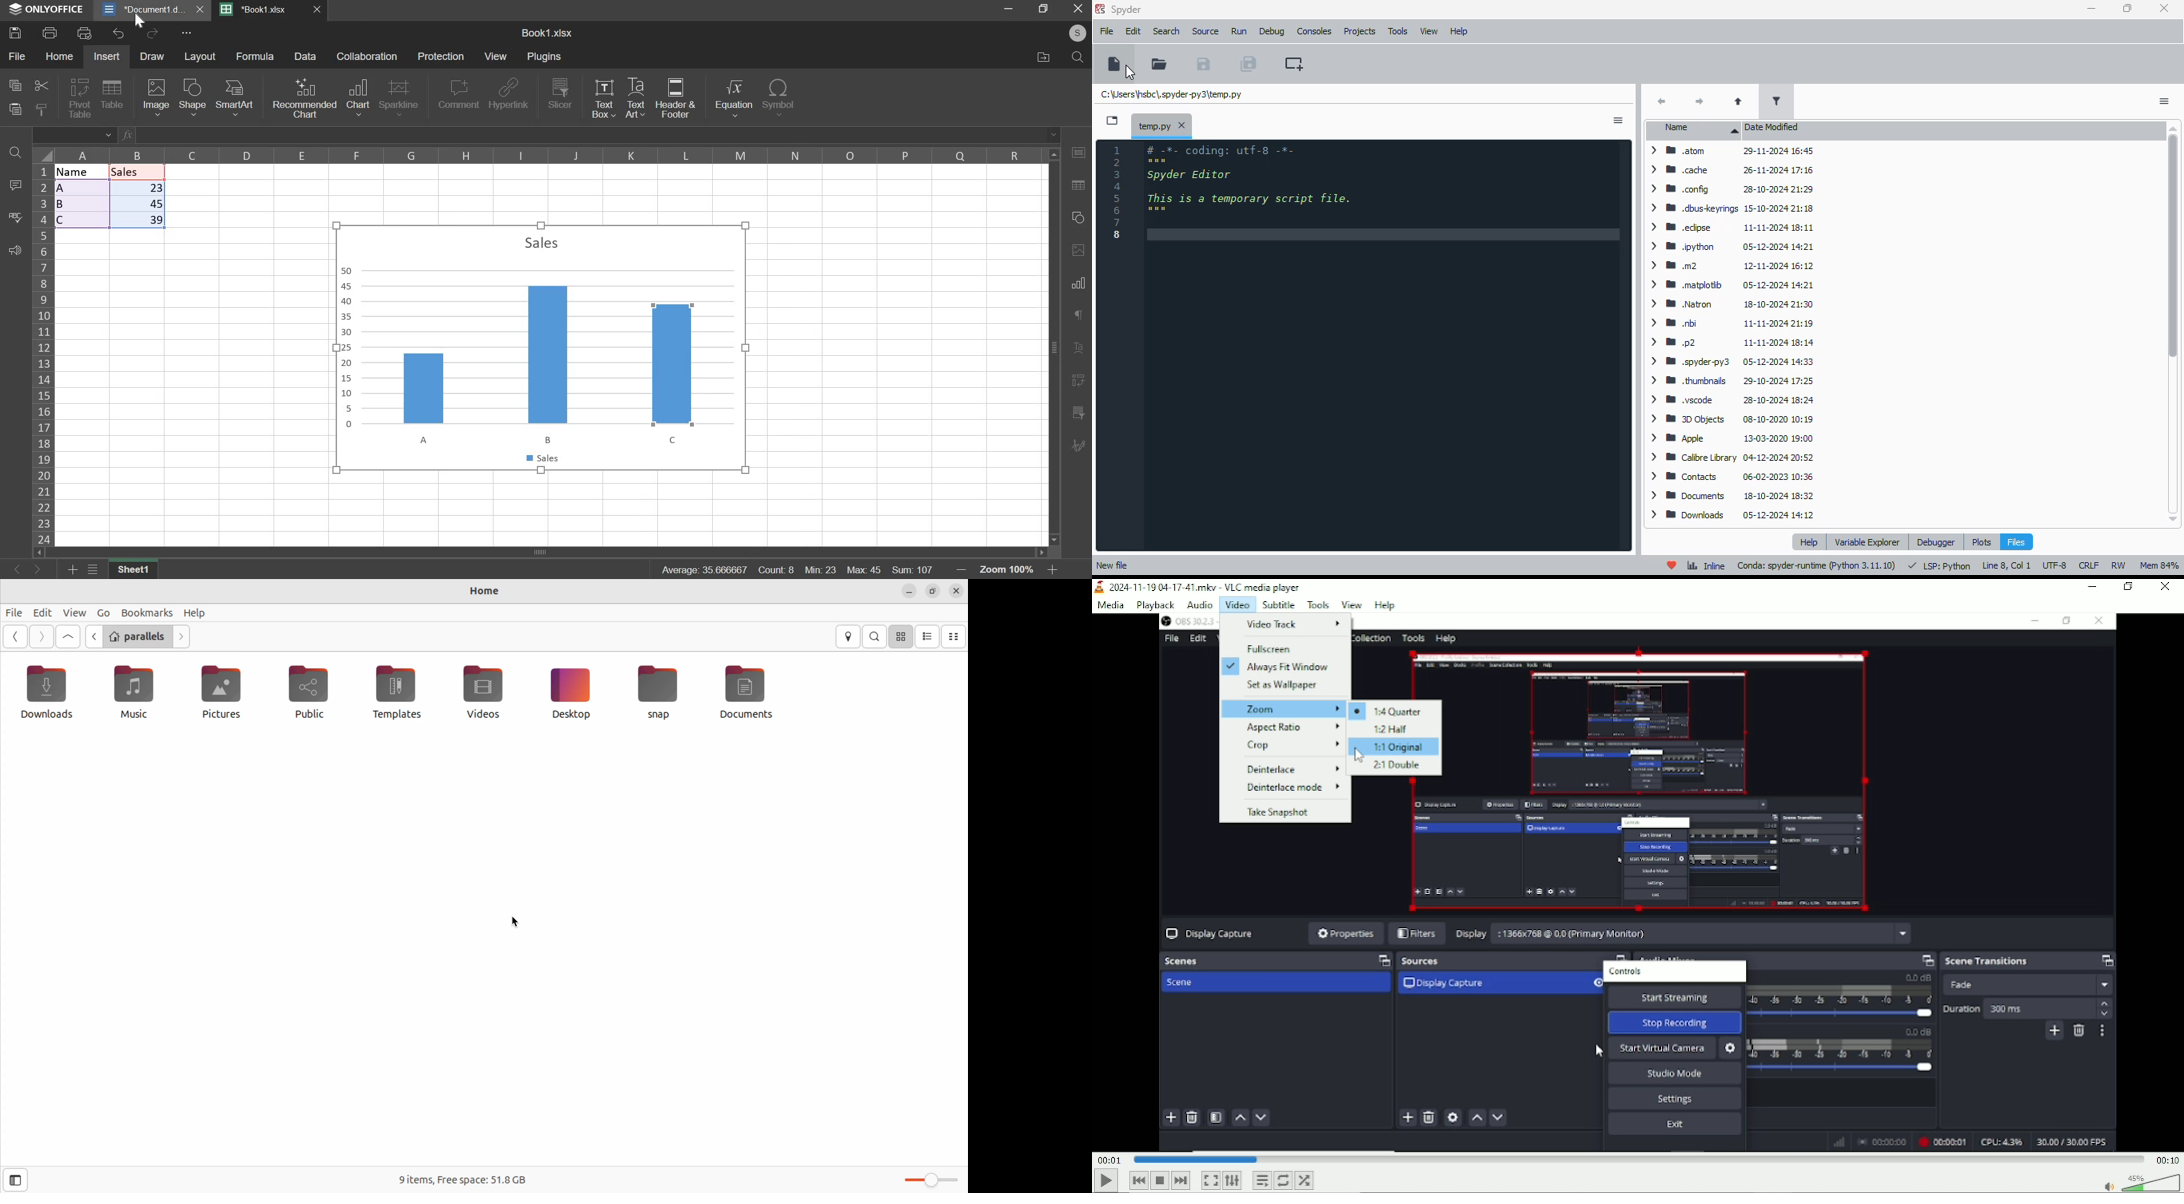 The width and height of the screenshot is (2184, 1204). Describe the element at coordinates (14, 250) in the screenshot. I see `feedback` at that location.